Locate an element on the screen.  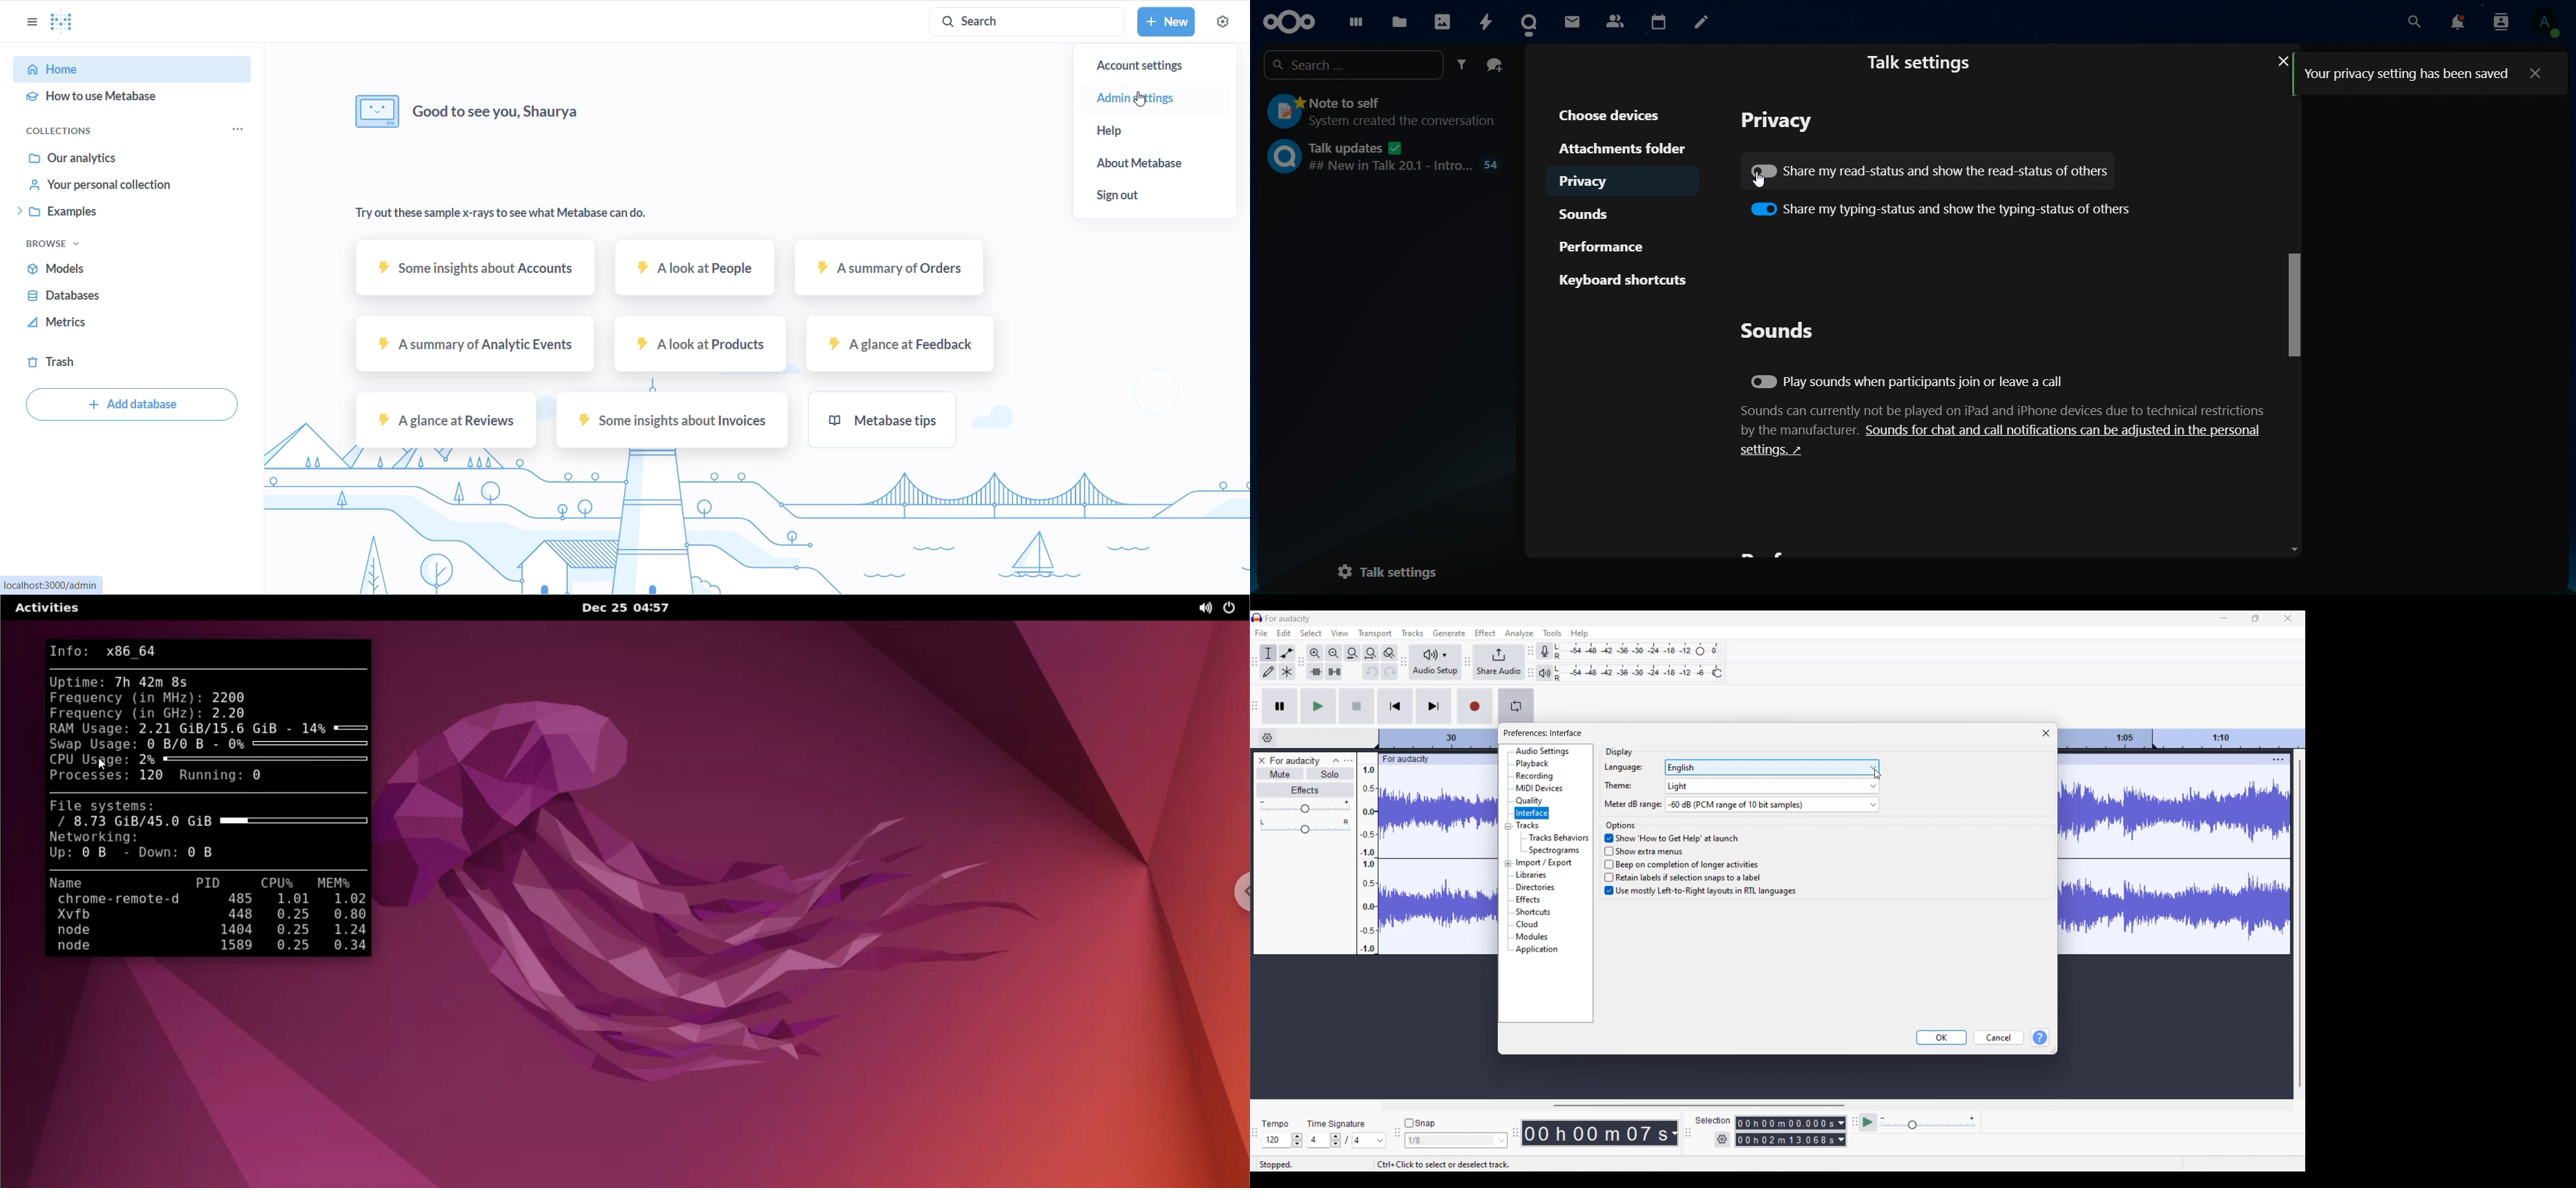
Draw tool is located at coordinates (1269, 671).